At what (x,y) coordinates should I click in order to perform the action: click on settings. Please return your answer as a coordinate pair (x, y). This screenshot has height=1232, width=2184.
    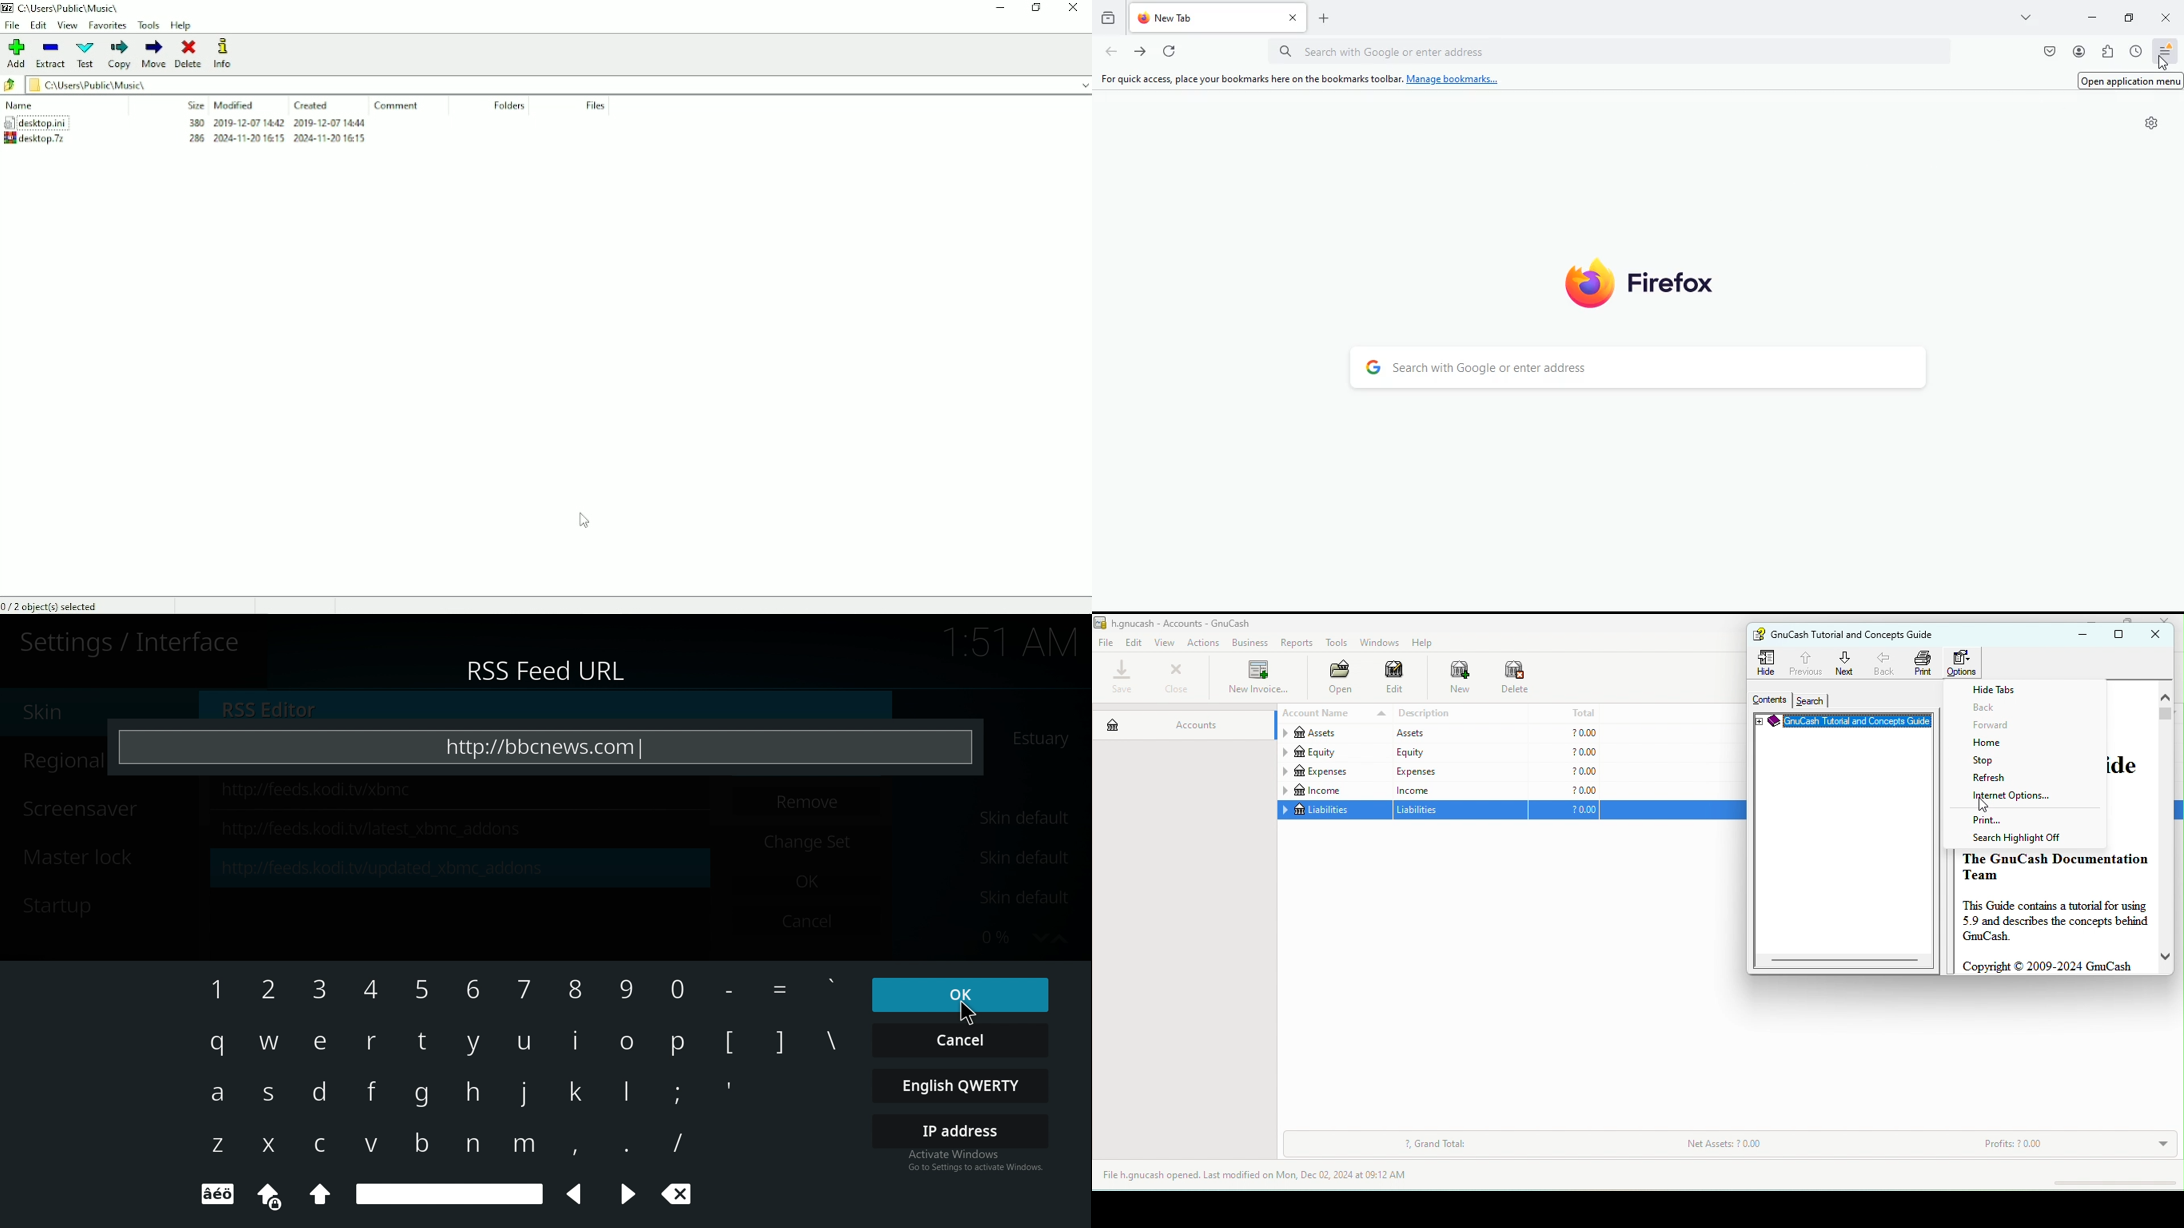
    Looking at the image, I should click on (2152, 124).